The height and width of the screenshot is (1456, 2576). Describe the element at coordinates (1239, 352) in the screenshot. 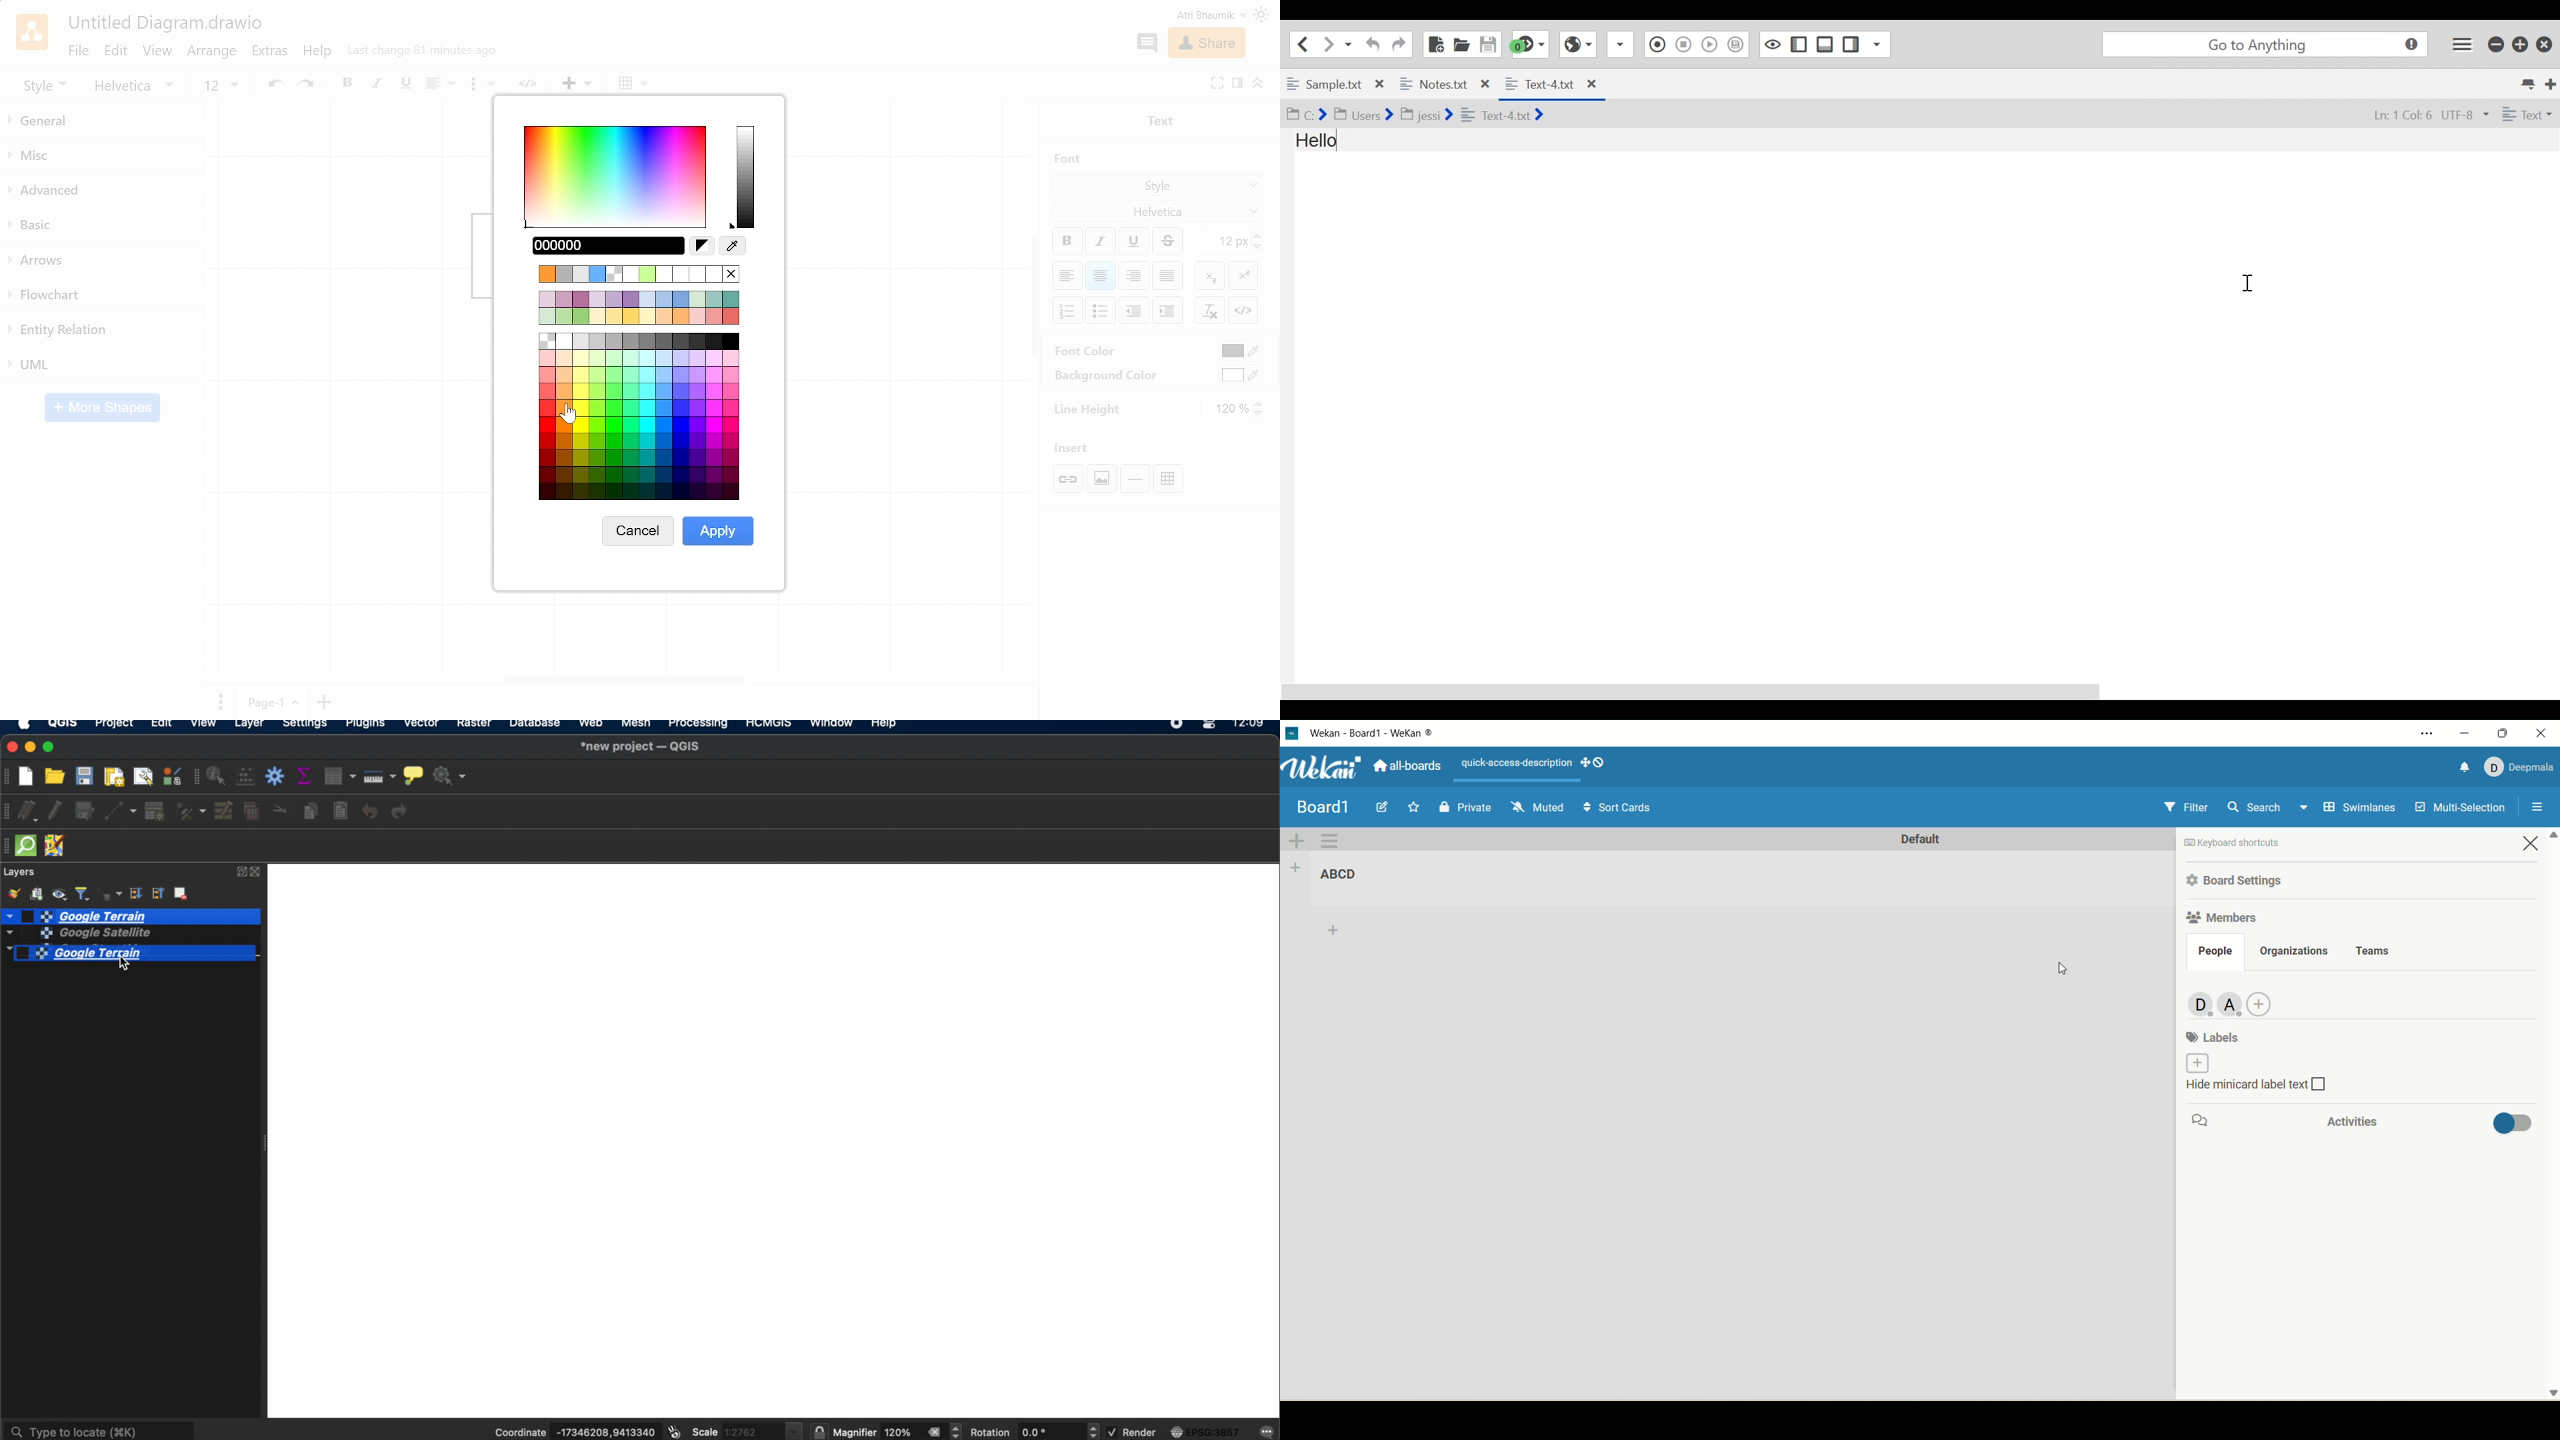

I see `Font color` at that location.